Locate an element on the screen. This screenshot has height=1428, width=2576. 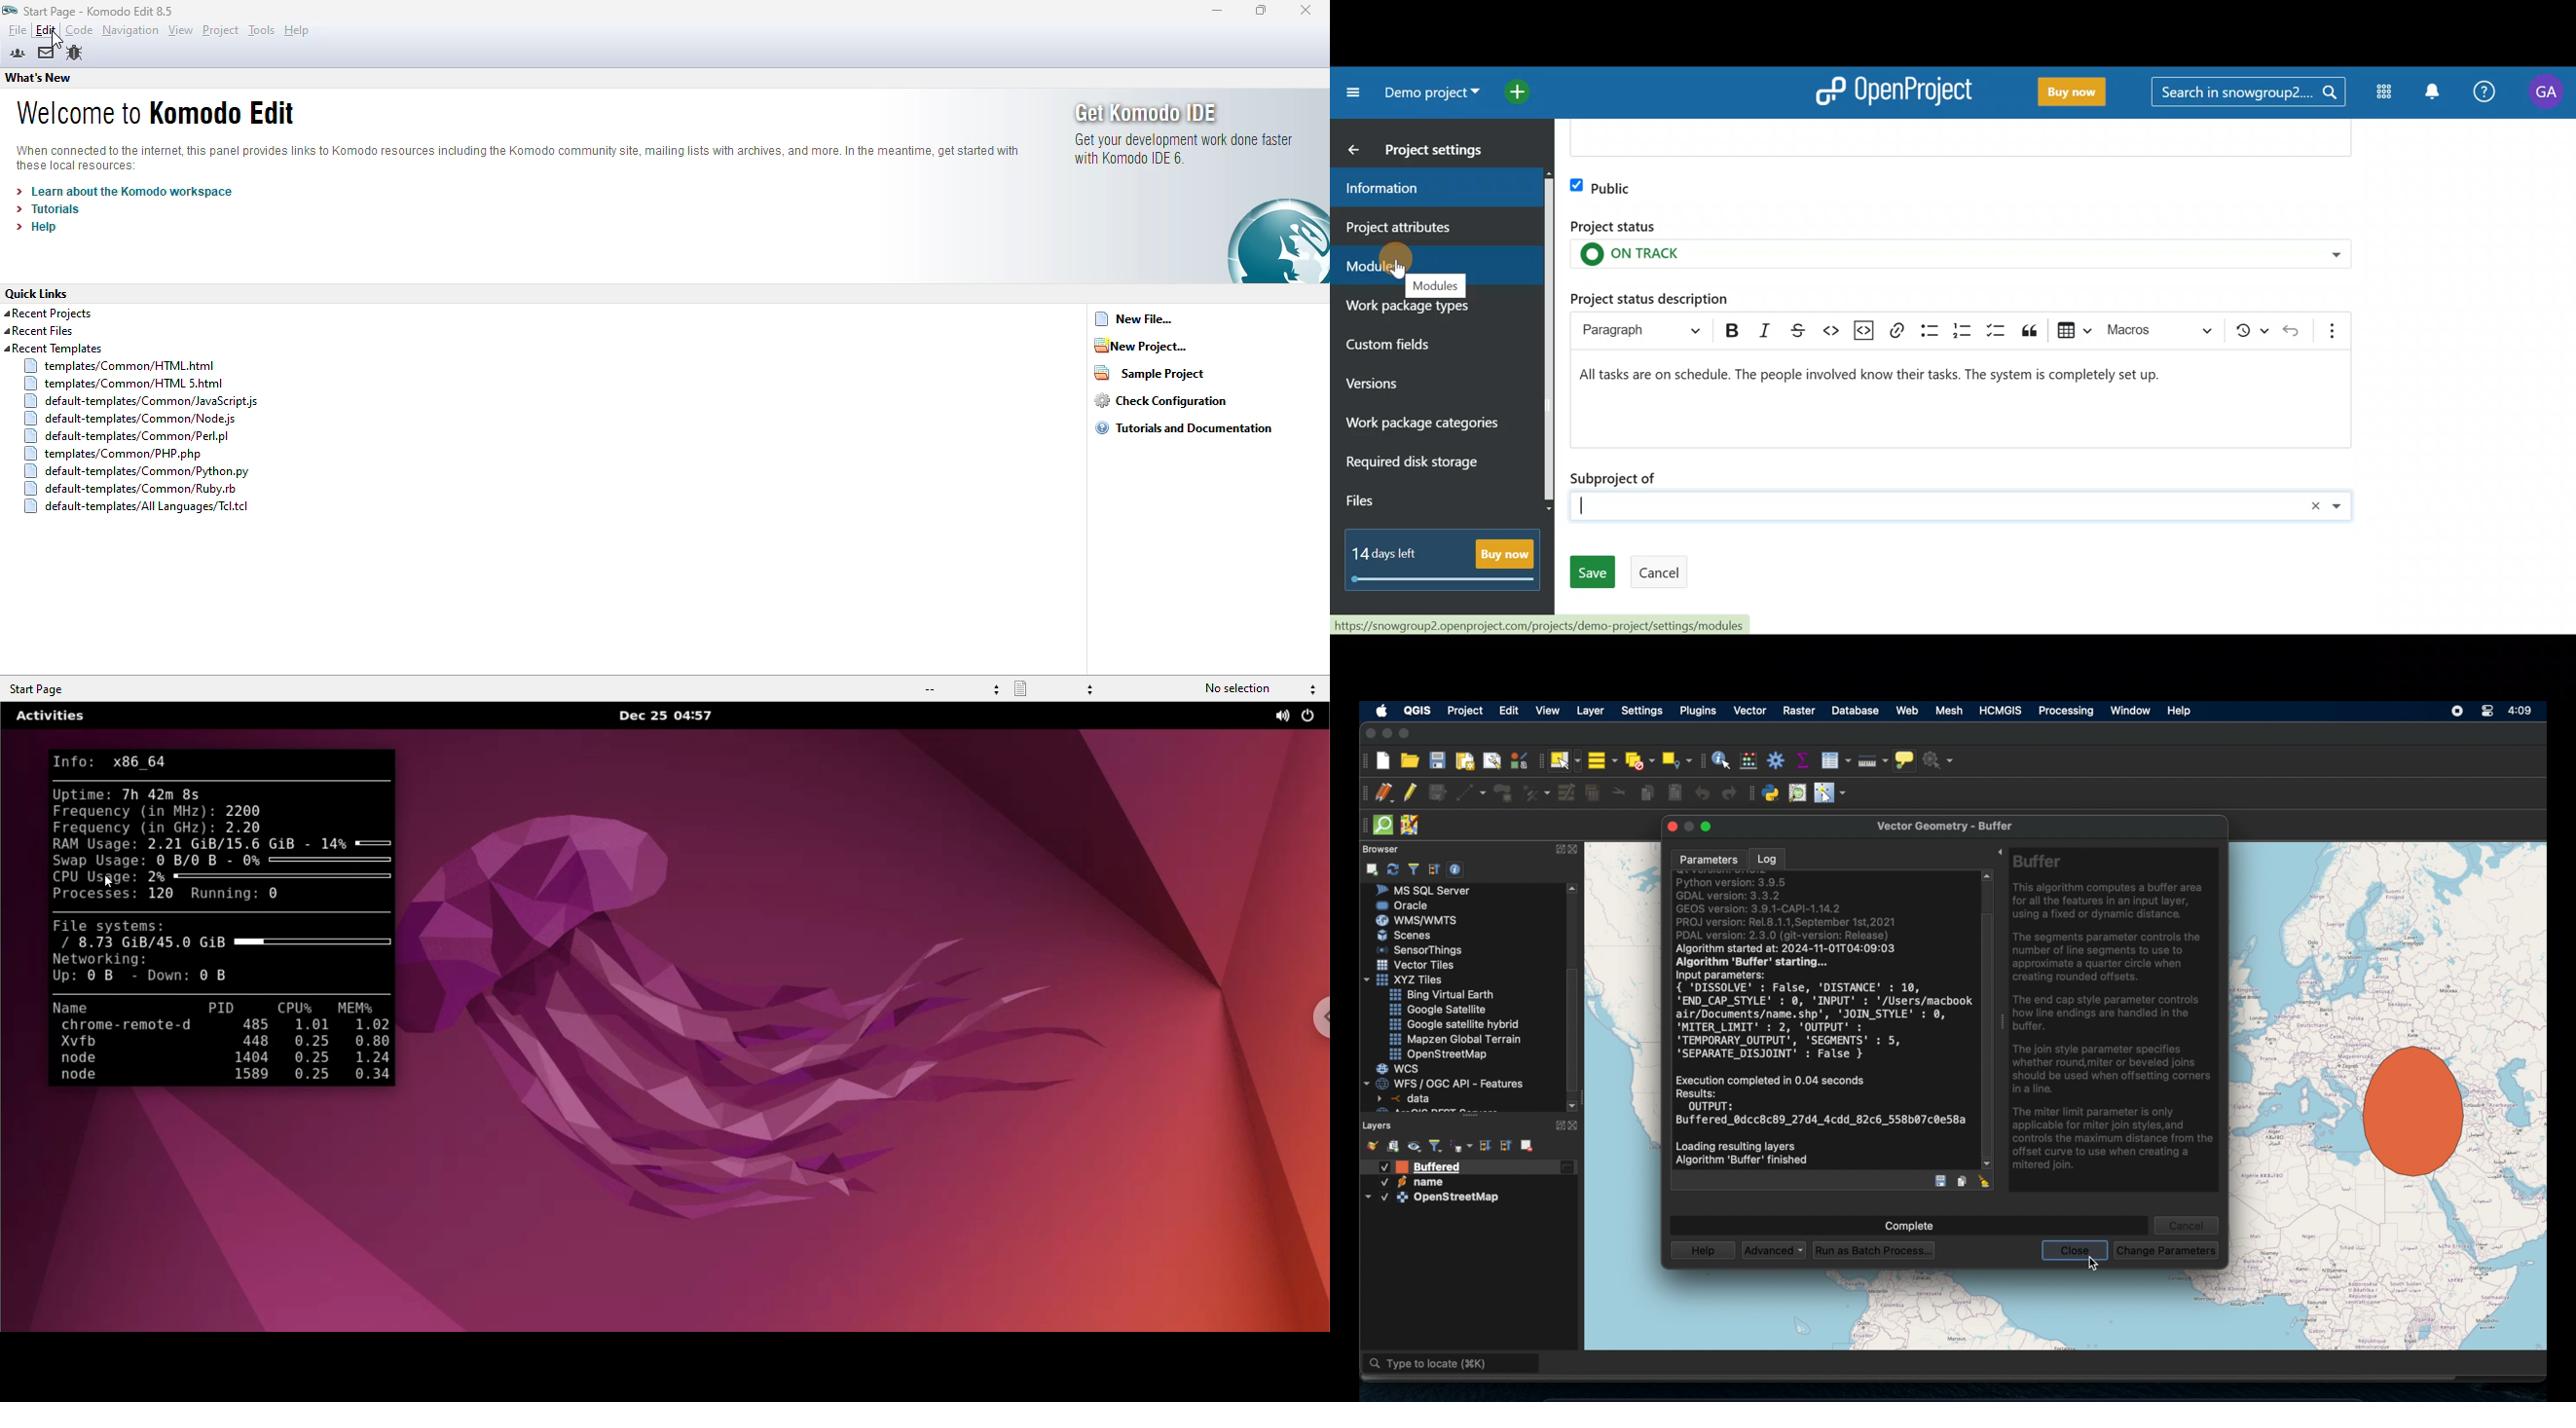
delete select ted is located at coordinates (1593, 793).